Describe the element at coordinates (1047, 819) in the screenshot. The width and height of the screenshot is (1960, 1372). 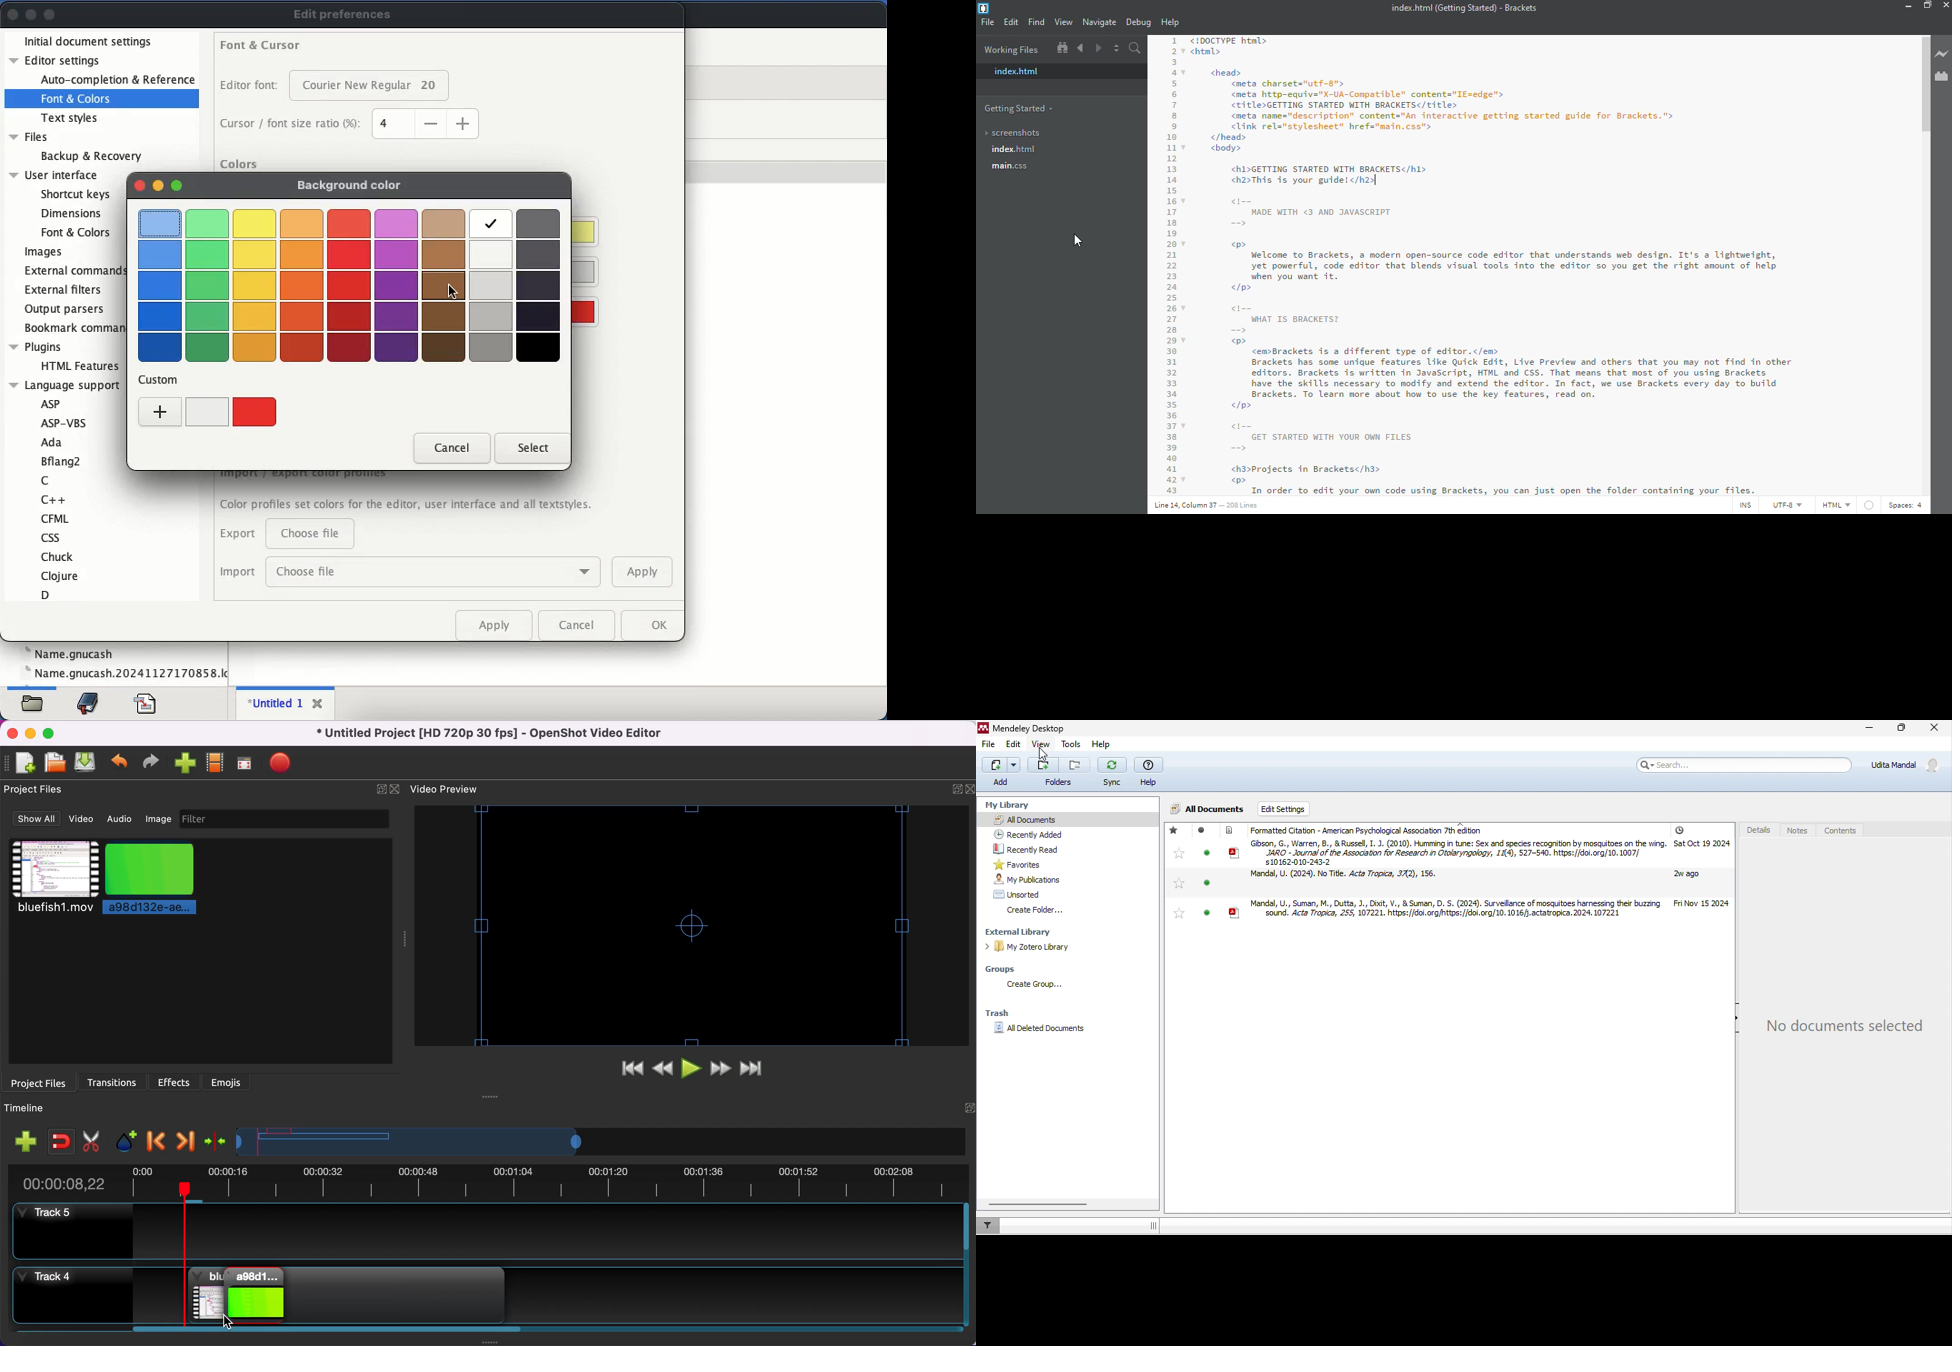
I see `all documents` at that location.